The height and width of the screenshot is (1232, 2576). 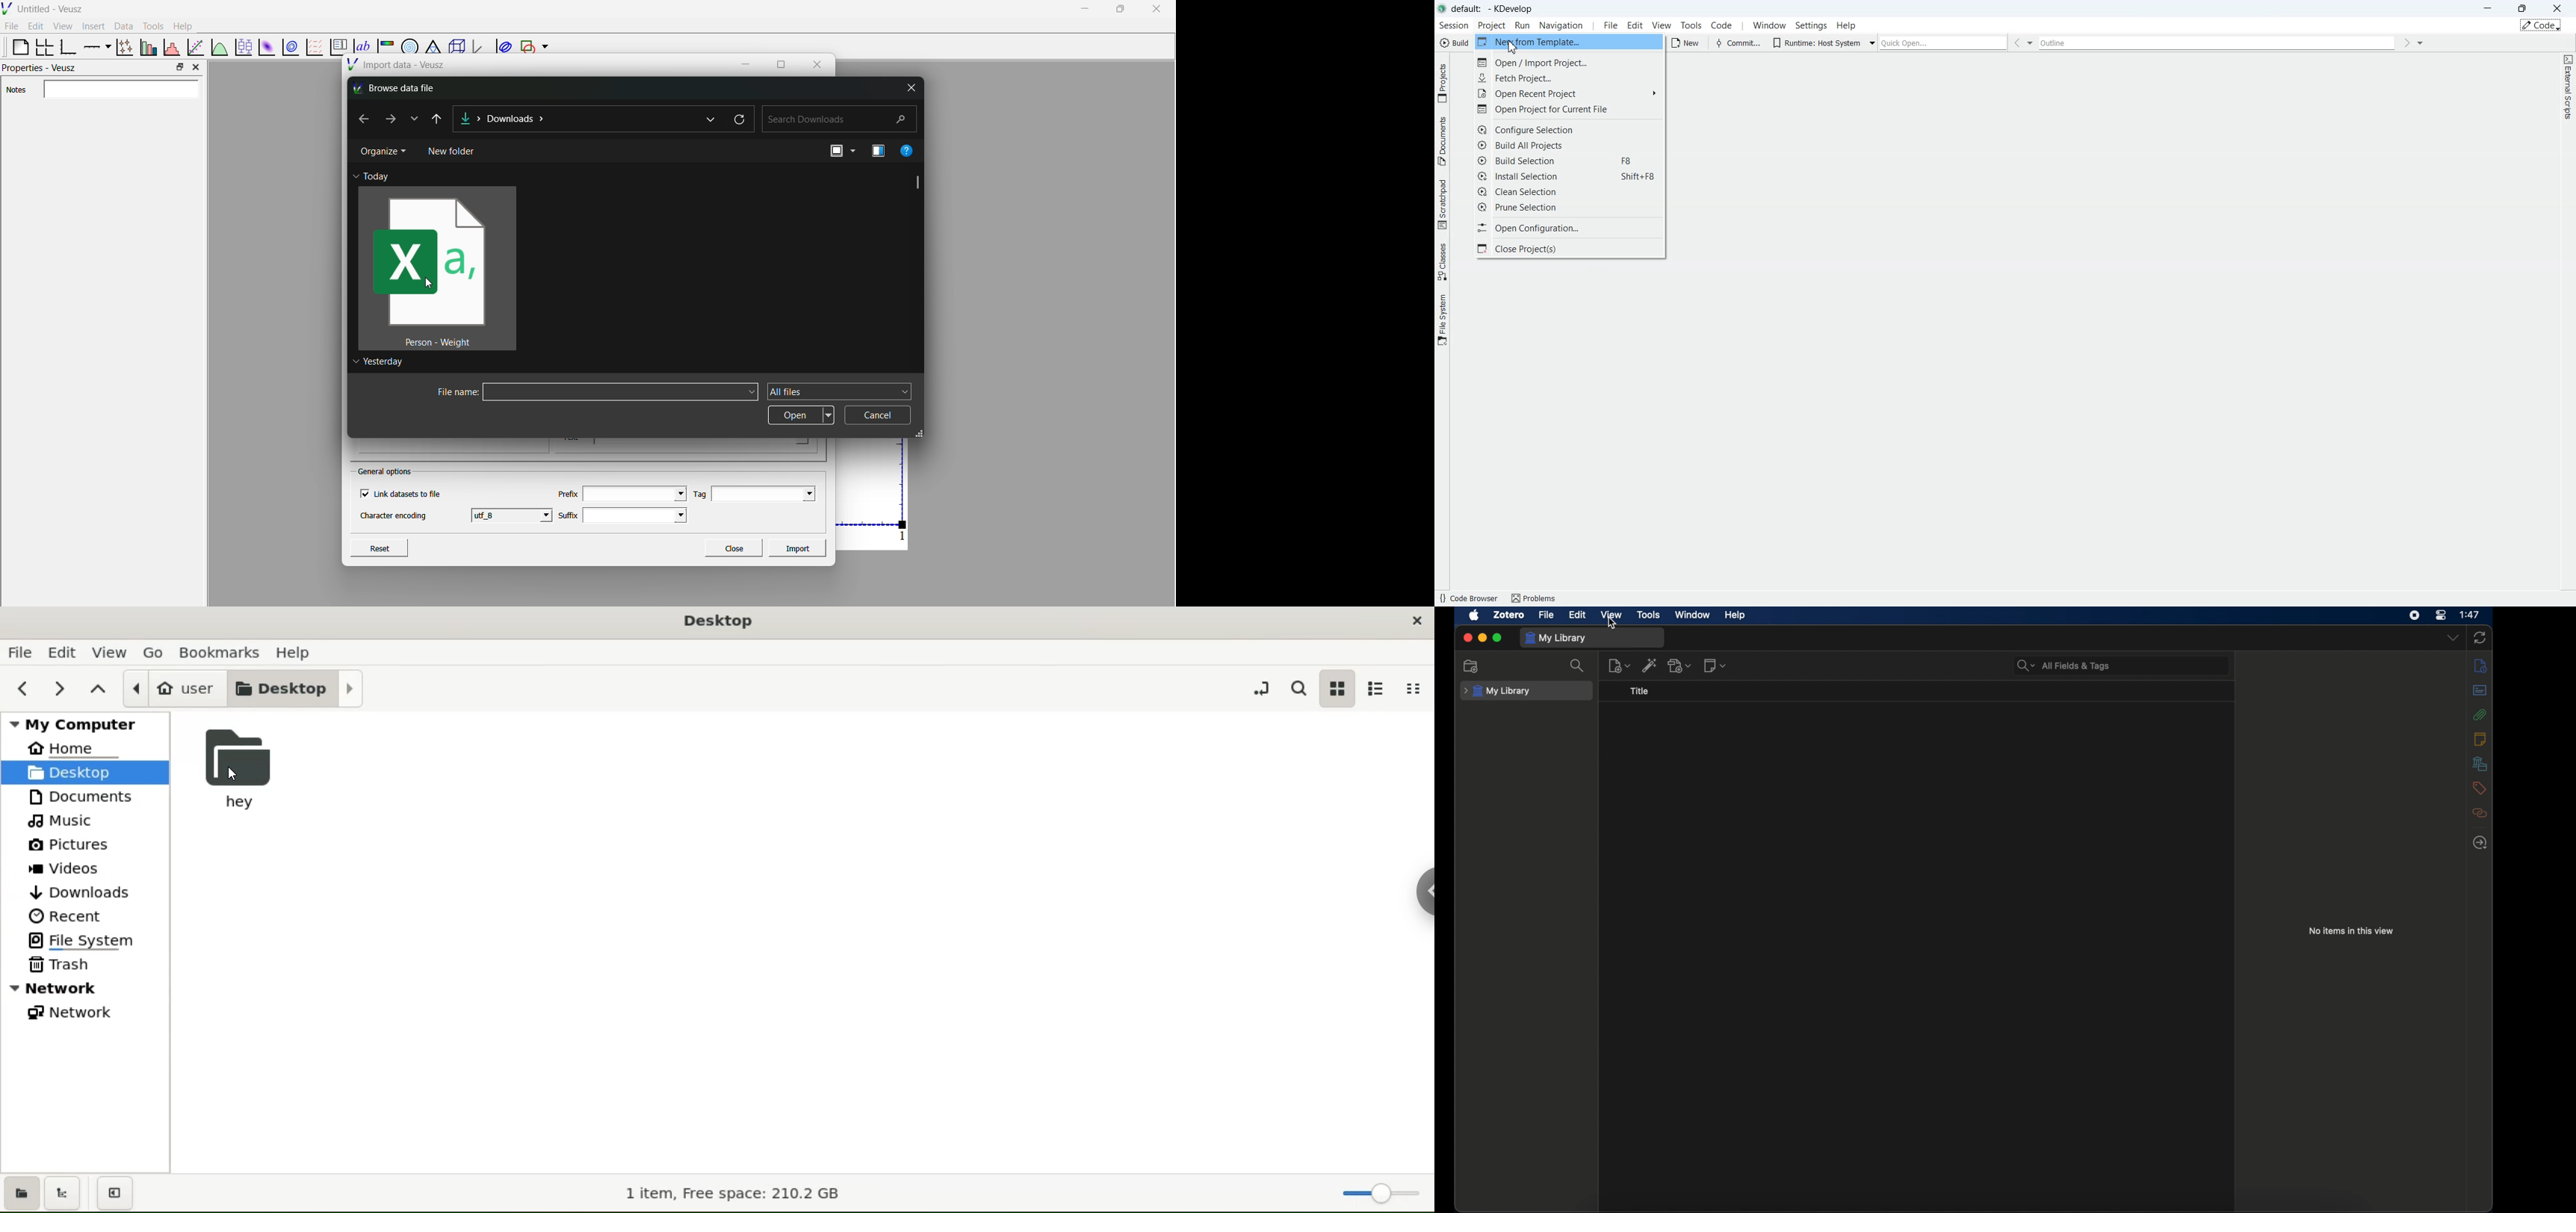 What do you see at coordinates (1680, 666) in the screenshot?
I see `add attachments` at bounding box center [1680, 666].